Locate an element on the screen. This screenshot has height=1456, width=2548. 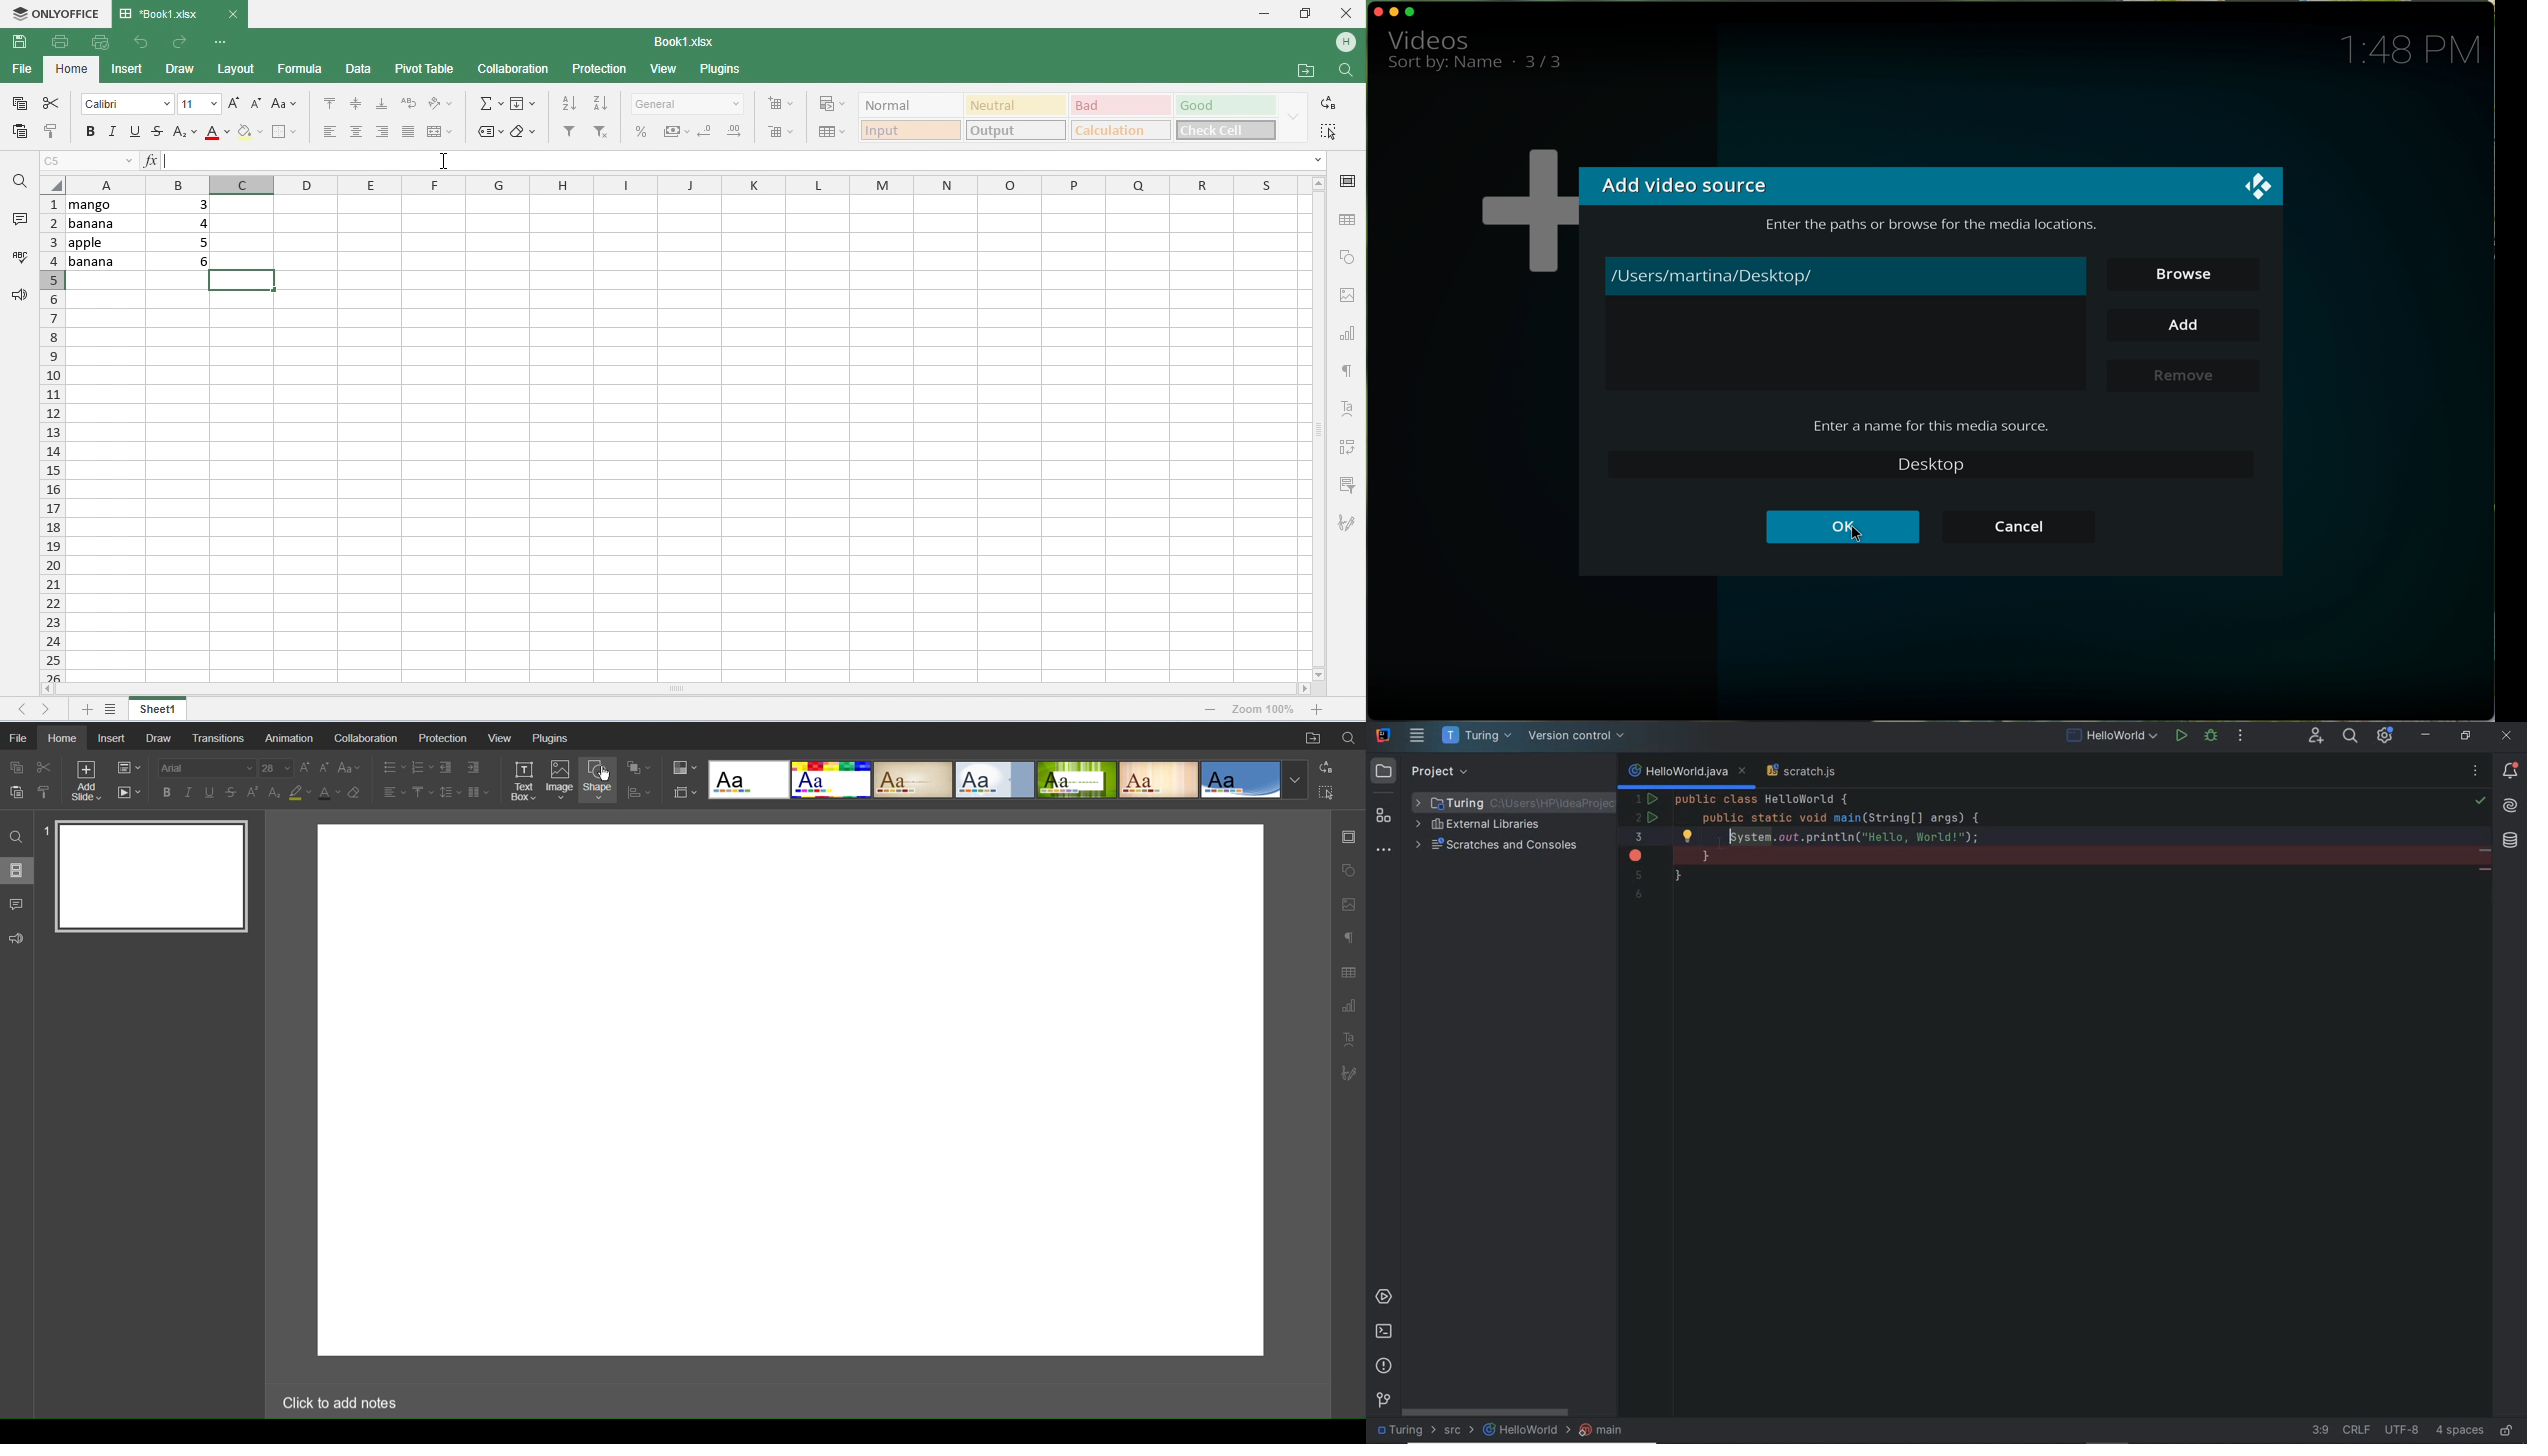
Playback Settings is located at coordinates (129, 793).